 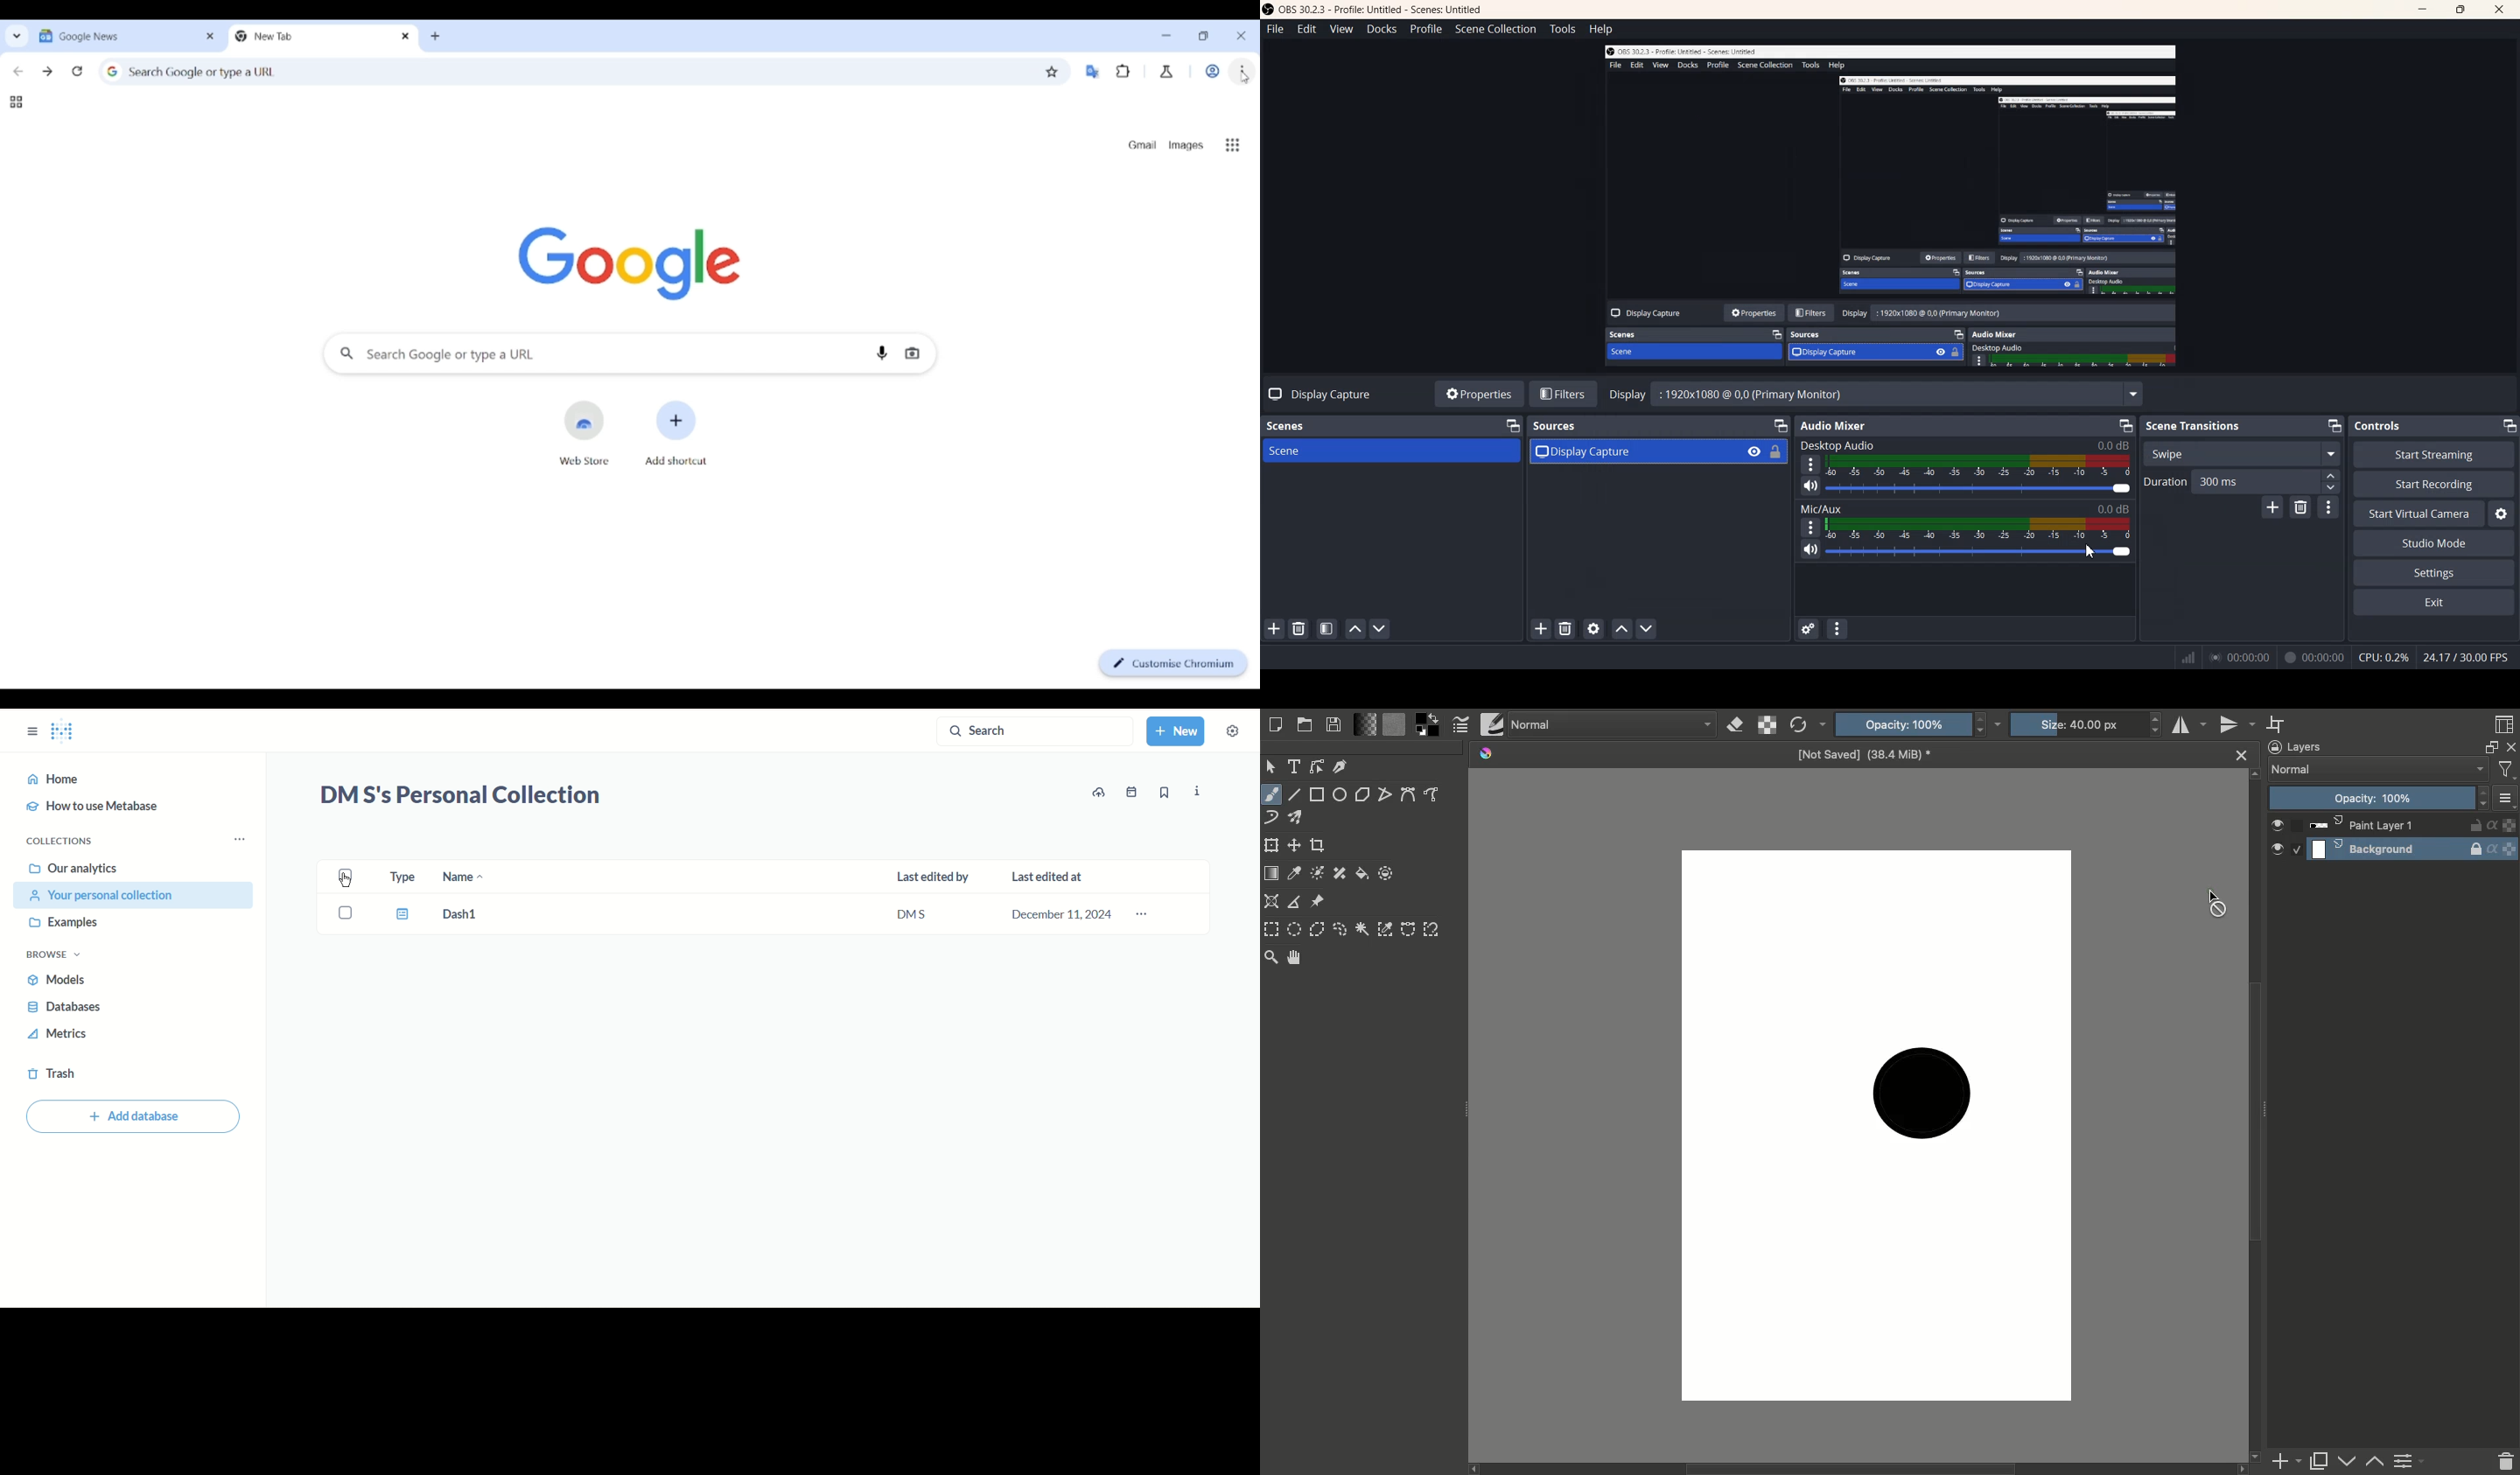 What do you see at coordinates (584, 433) in the screenshot?
I see `Open web store` at bounding box center [584, 433].